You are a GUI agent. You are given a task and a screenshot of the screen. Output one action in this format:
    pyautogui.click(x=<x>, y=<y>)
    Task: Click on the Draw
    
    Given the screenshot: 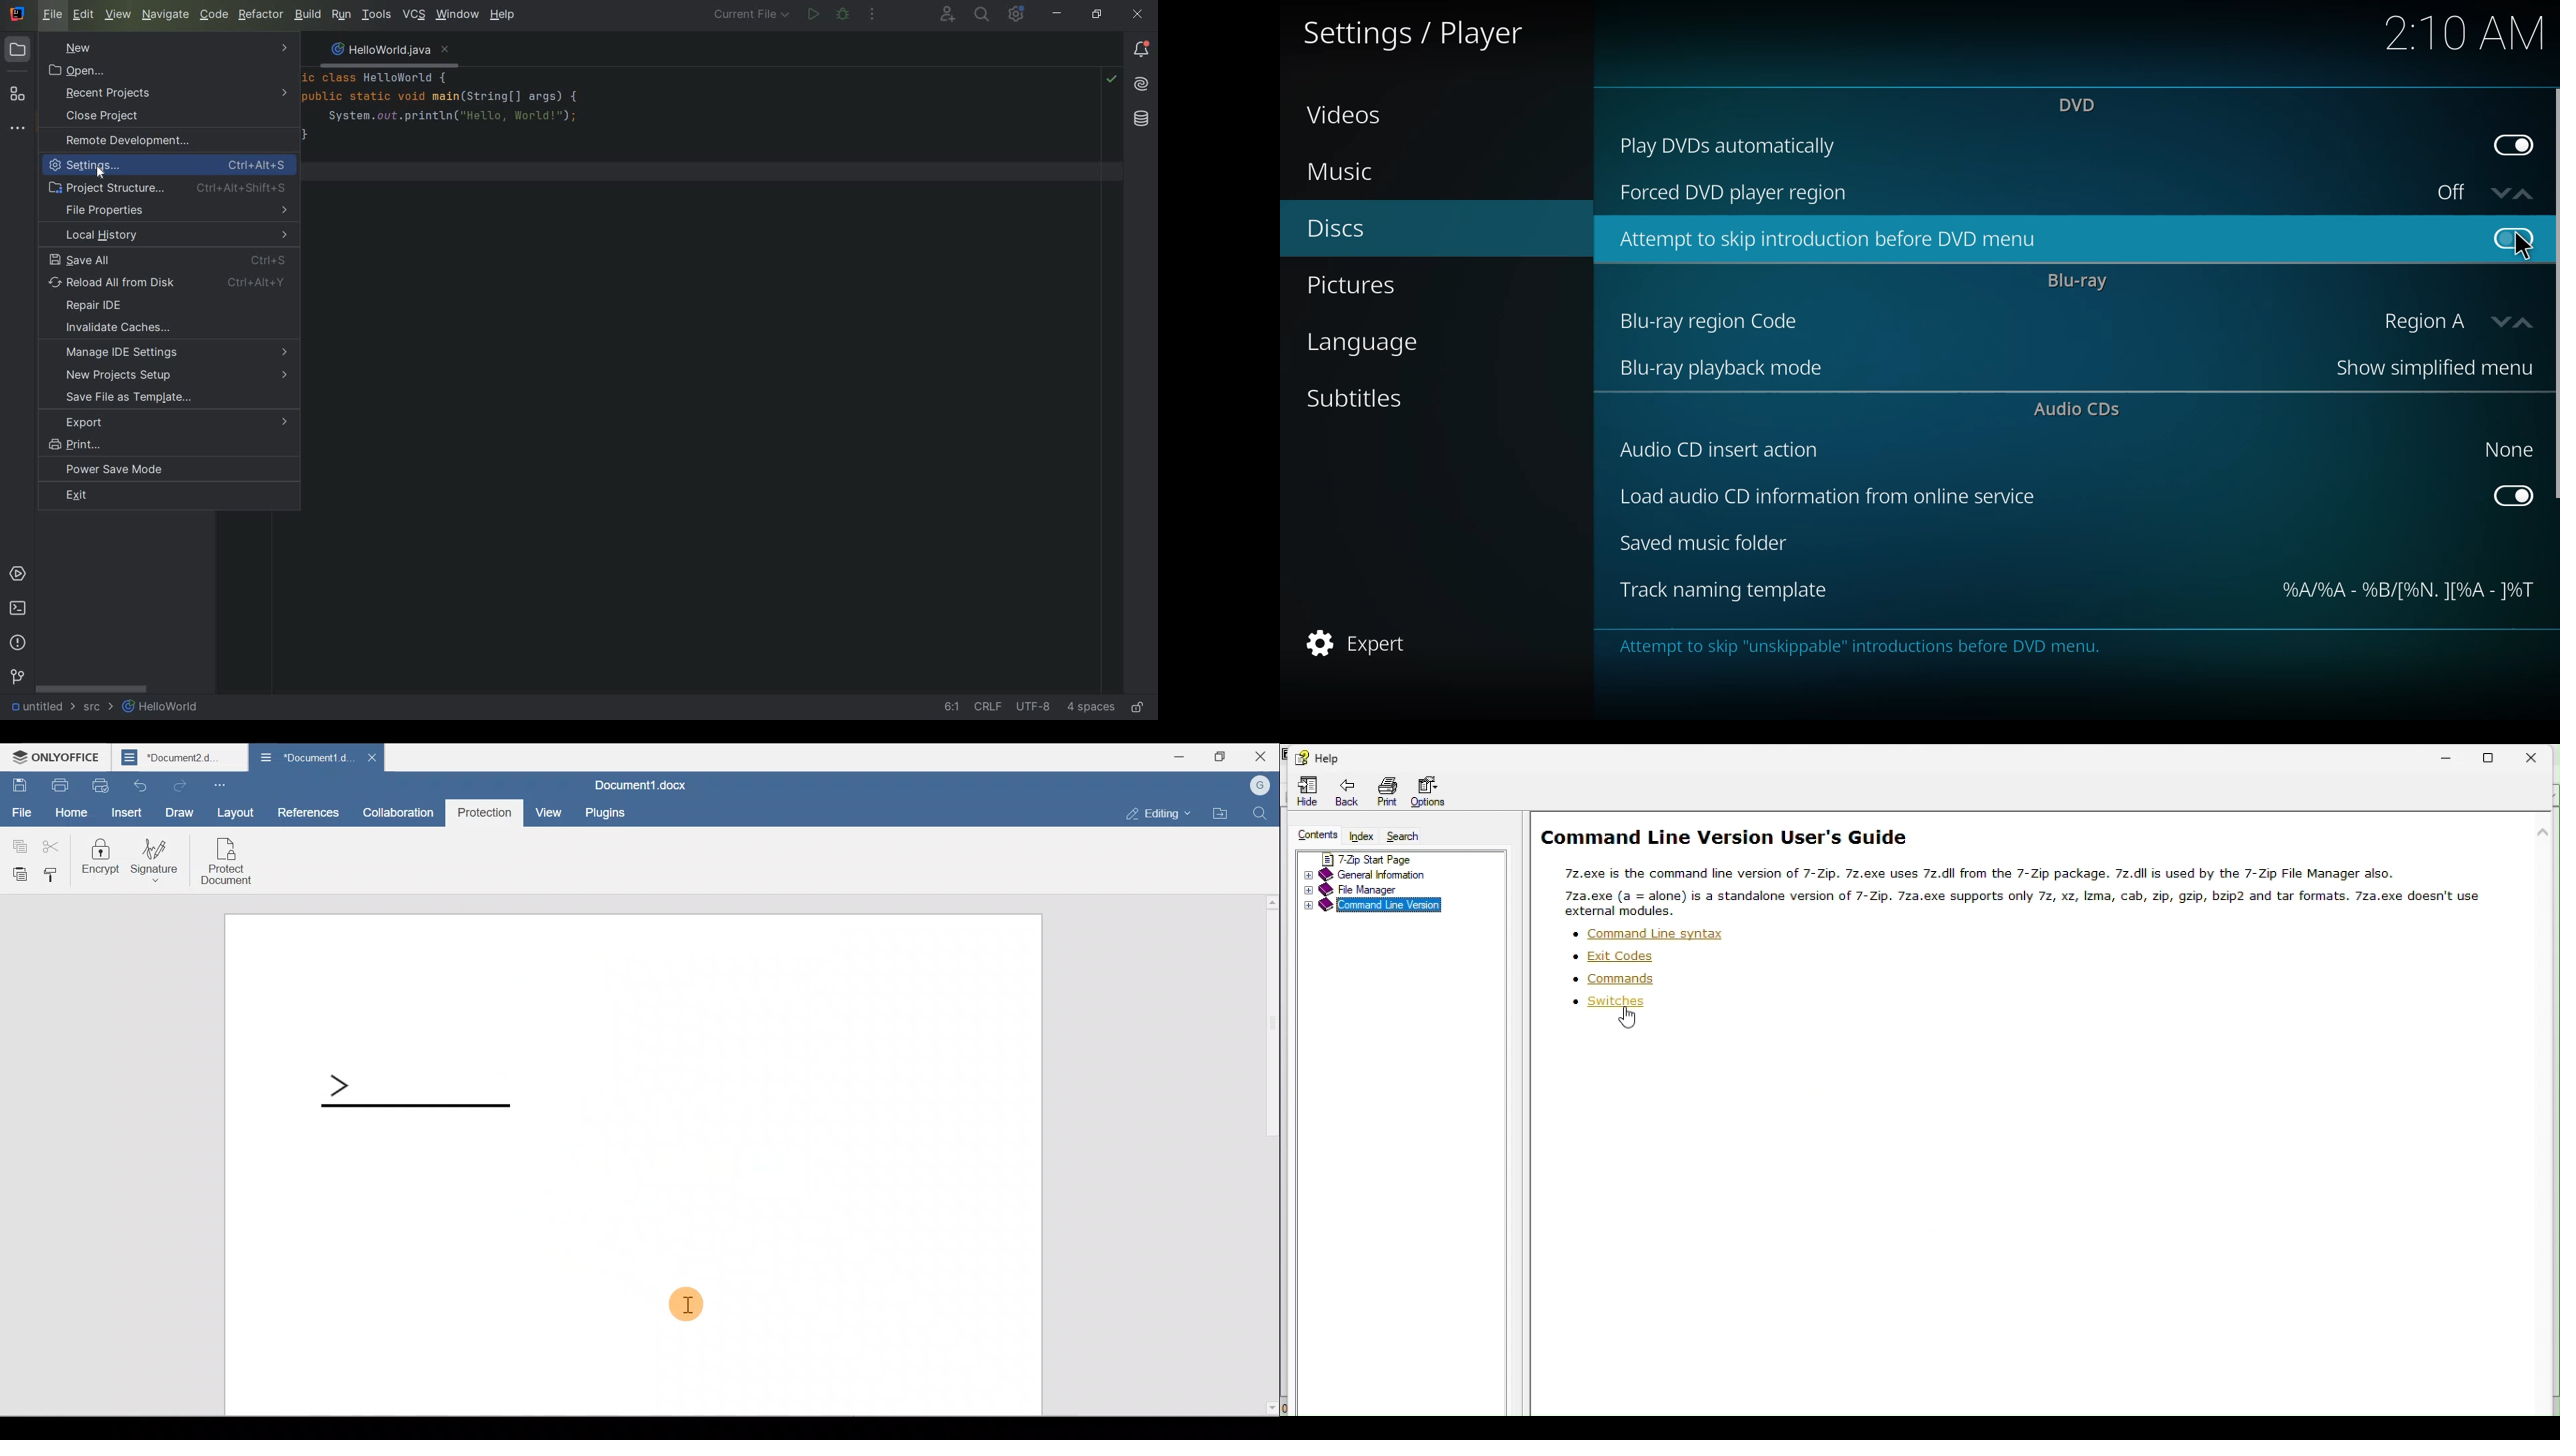 What is the action you would take?
    pyautogui.click(x=183, y=813)
    